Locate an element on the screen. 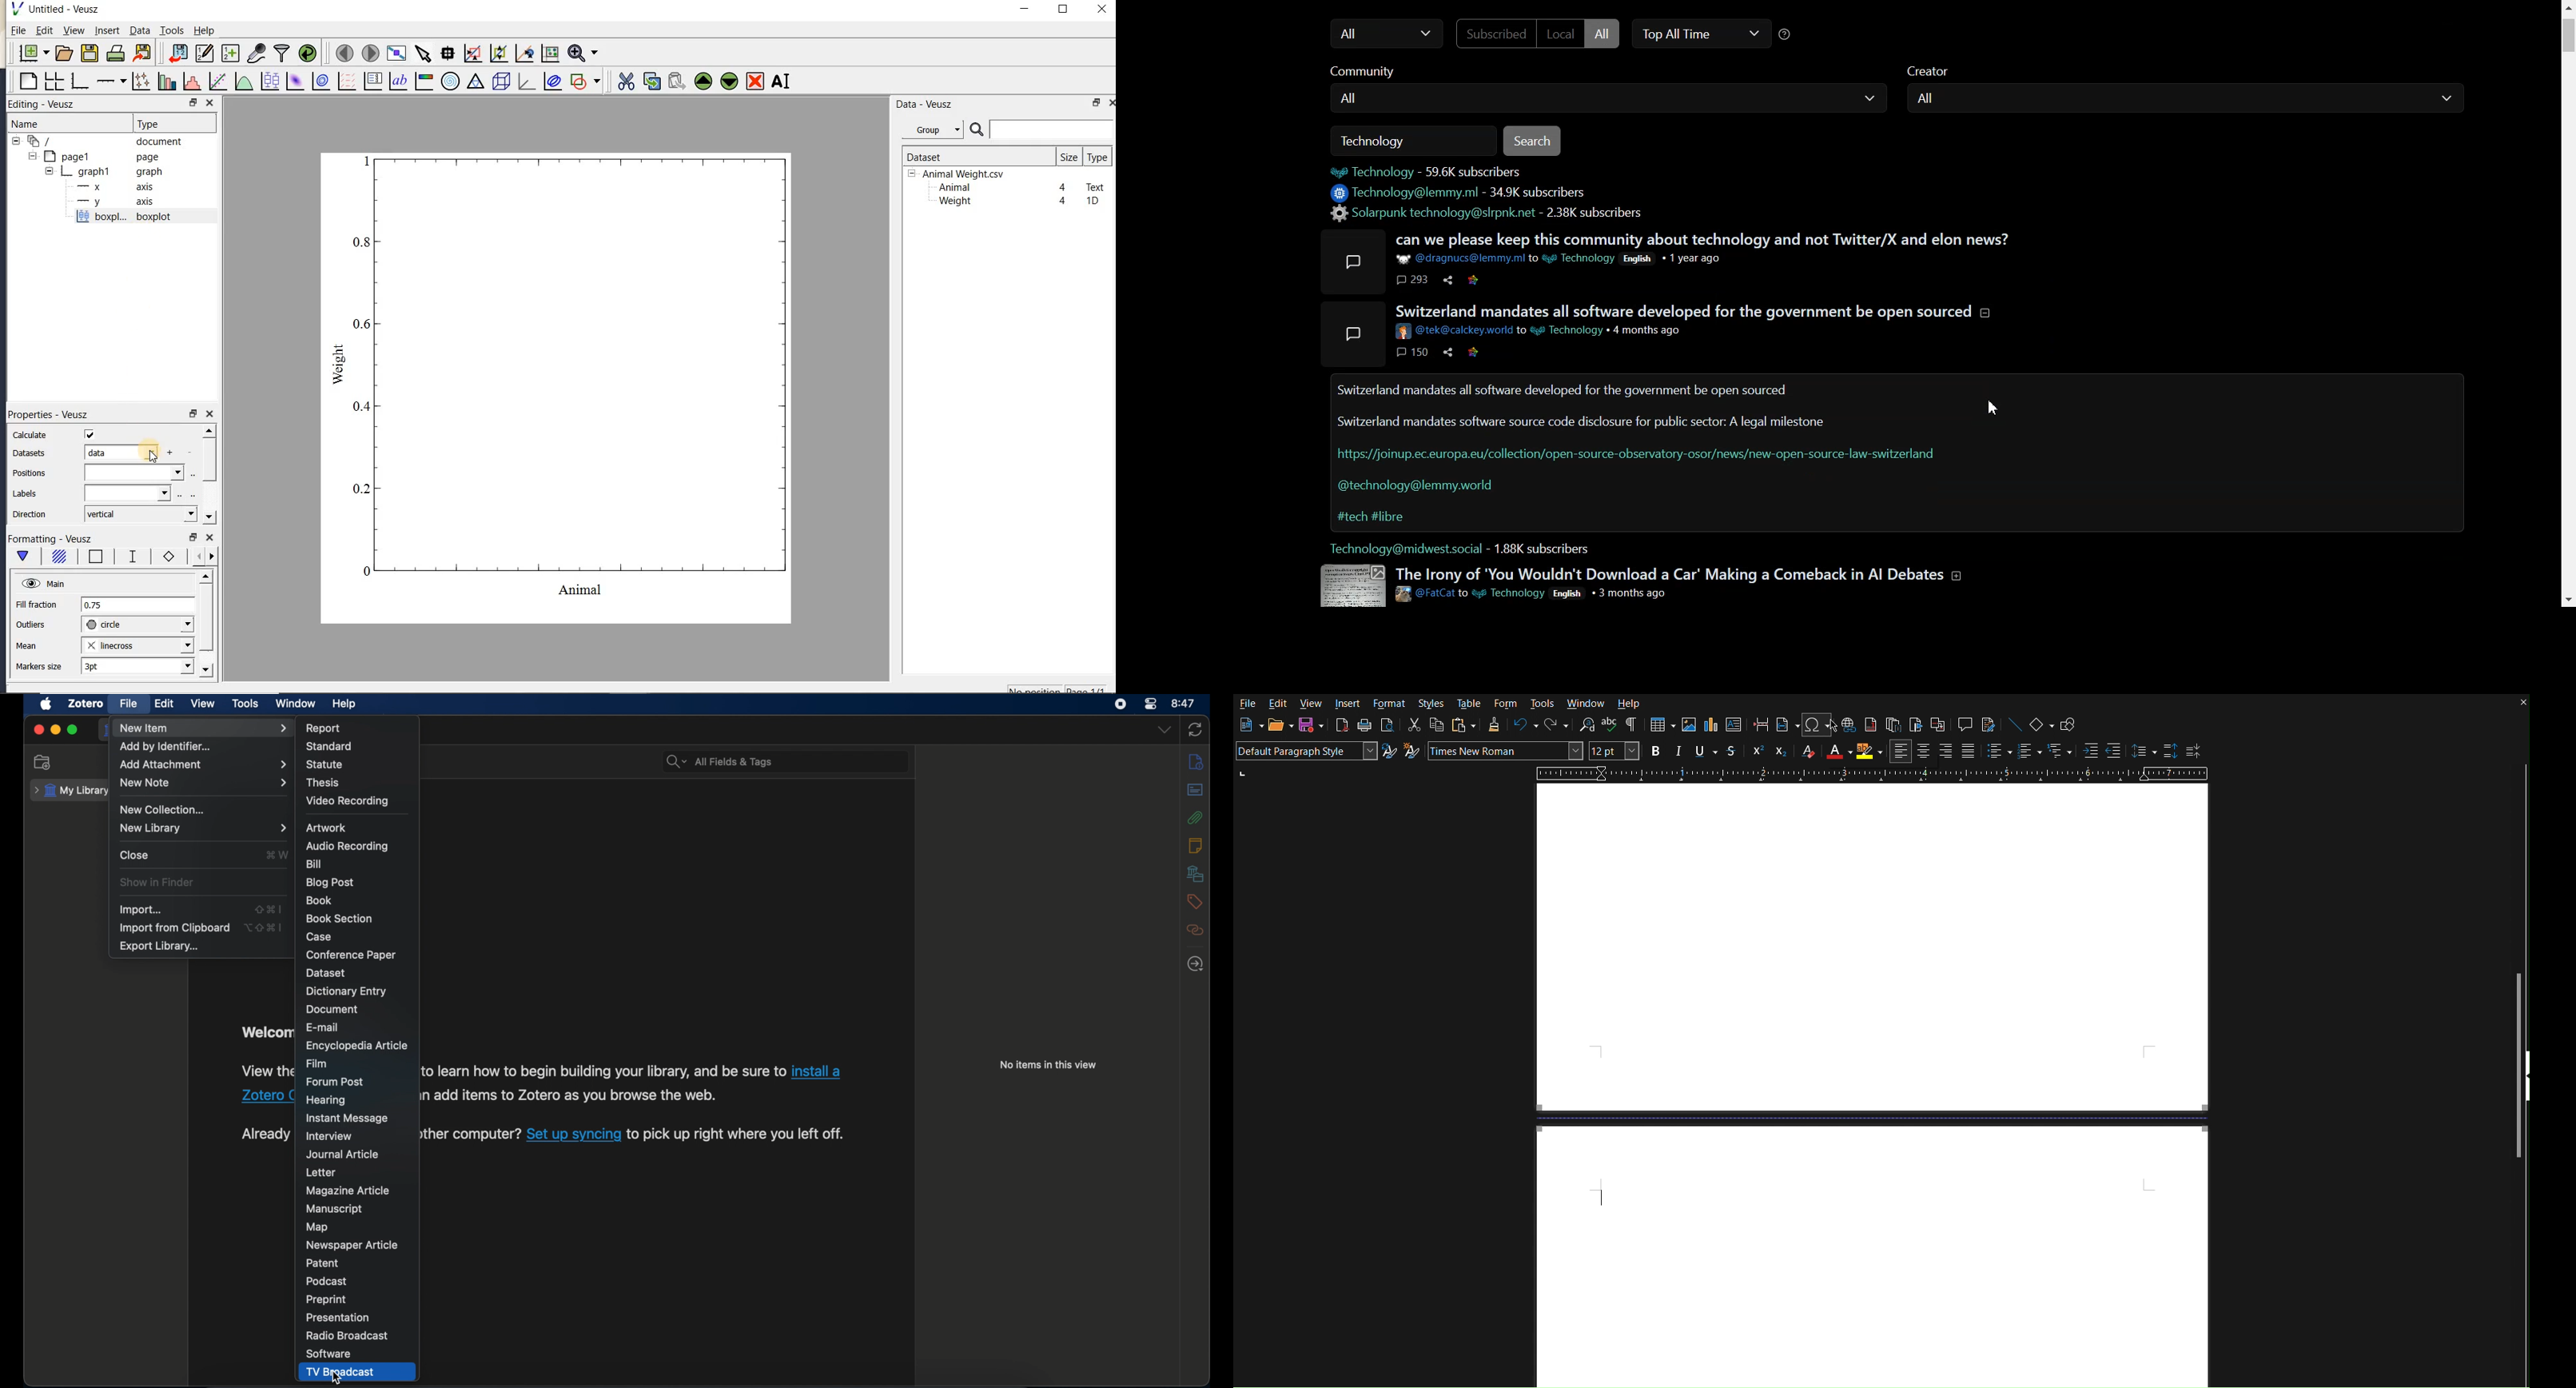 This screenshot has width=2576, height=1400. Decrease Paragraph Spacing is located at coordinates (2194, 750).